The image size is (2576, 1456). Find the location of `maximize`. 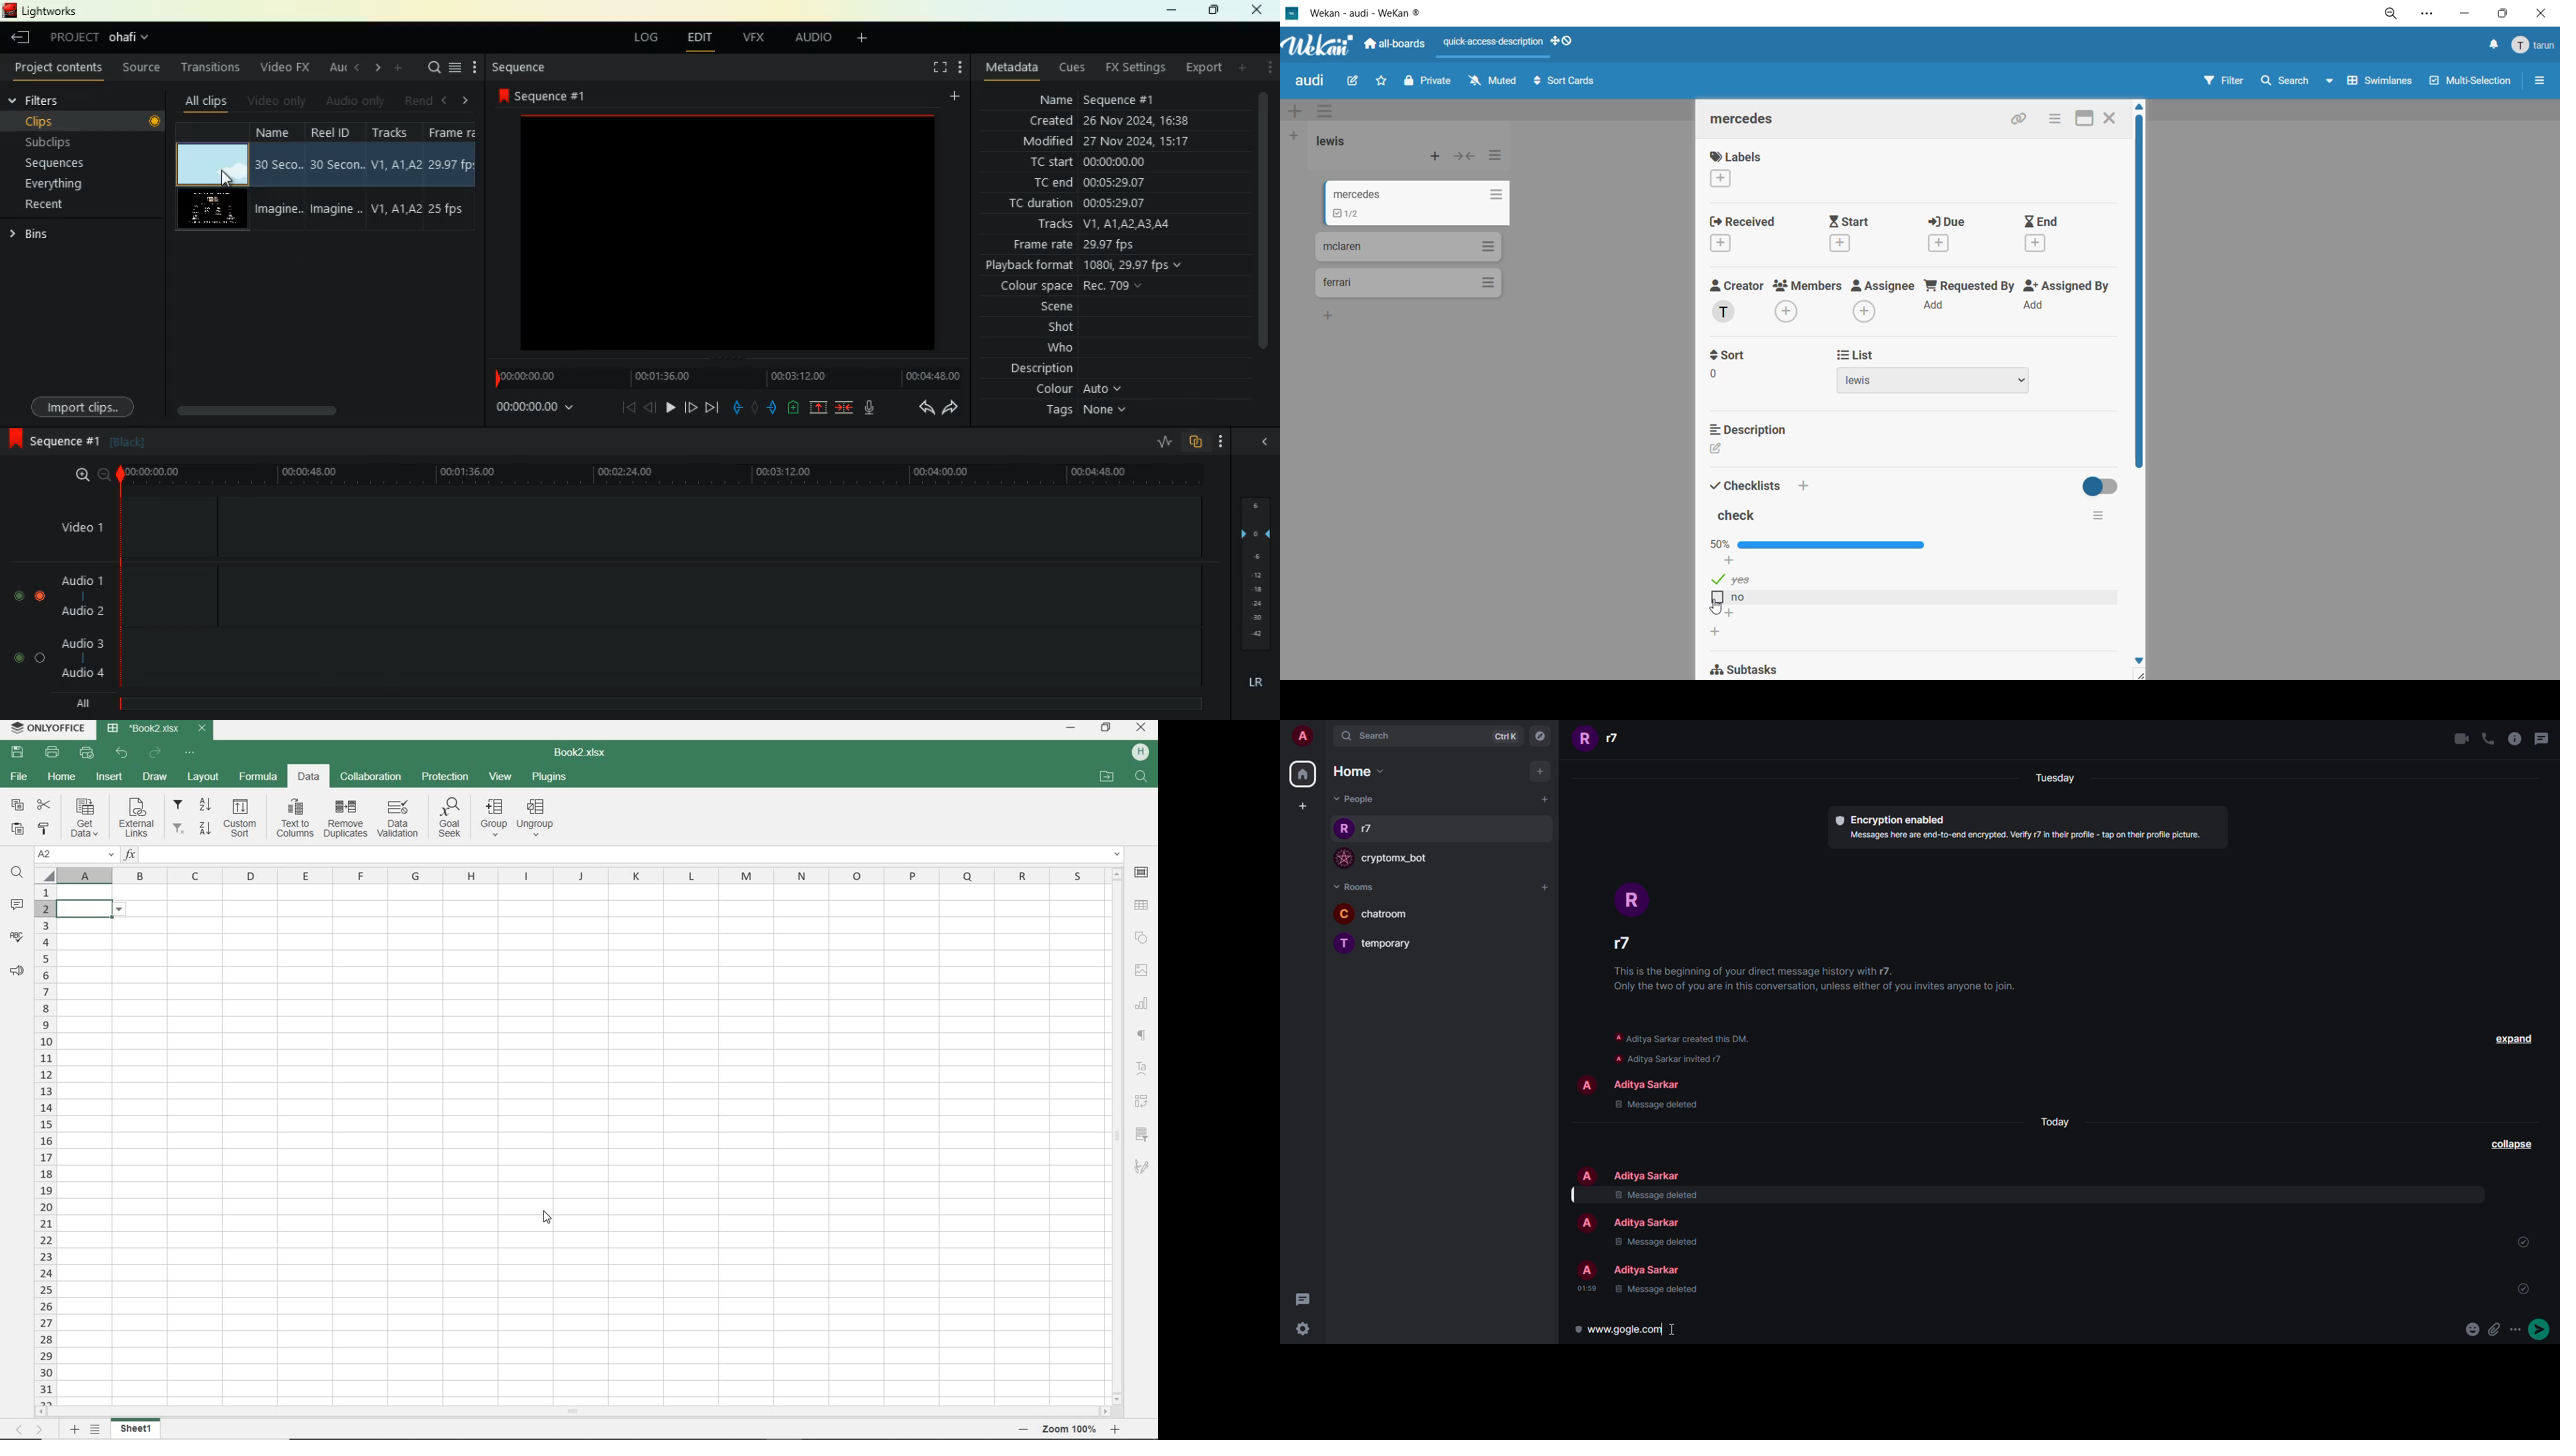

maximize is located at coordinates (1214, 10).